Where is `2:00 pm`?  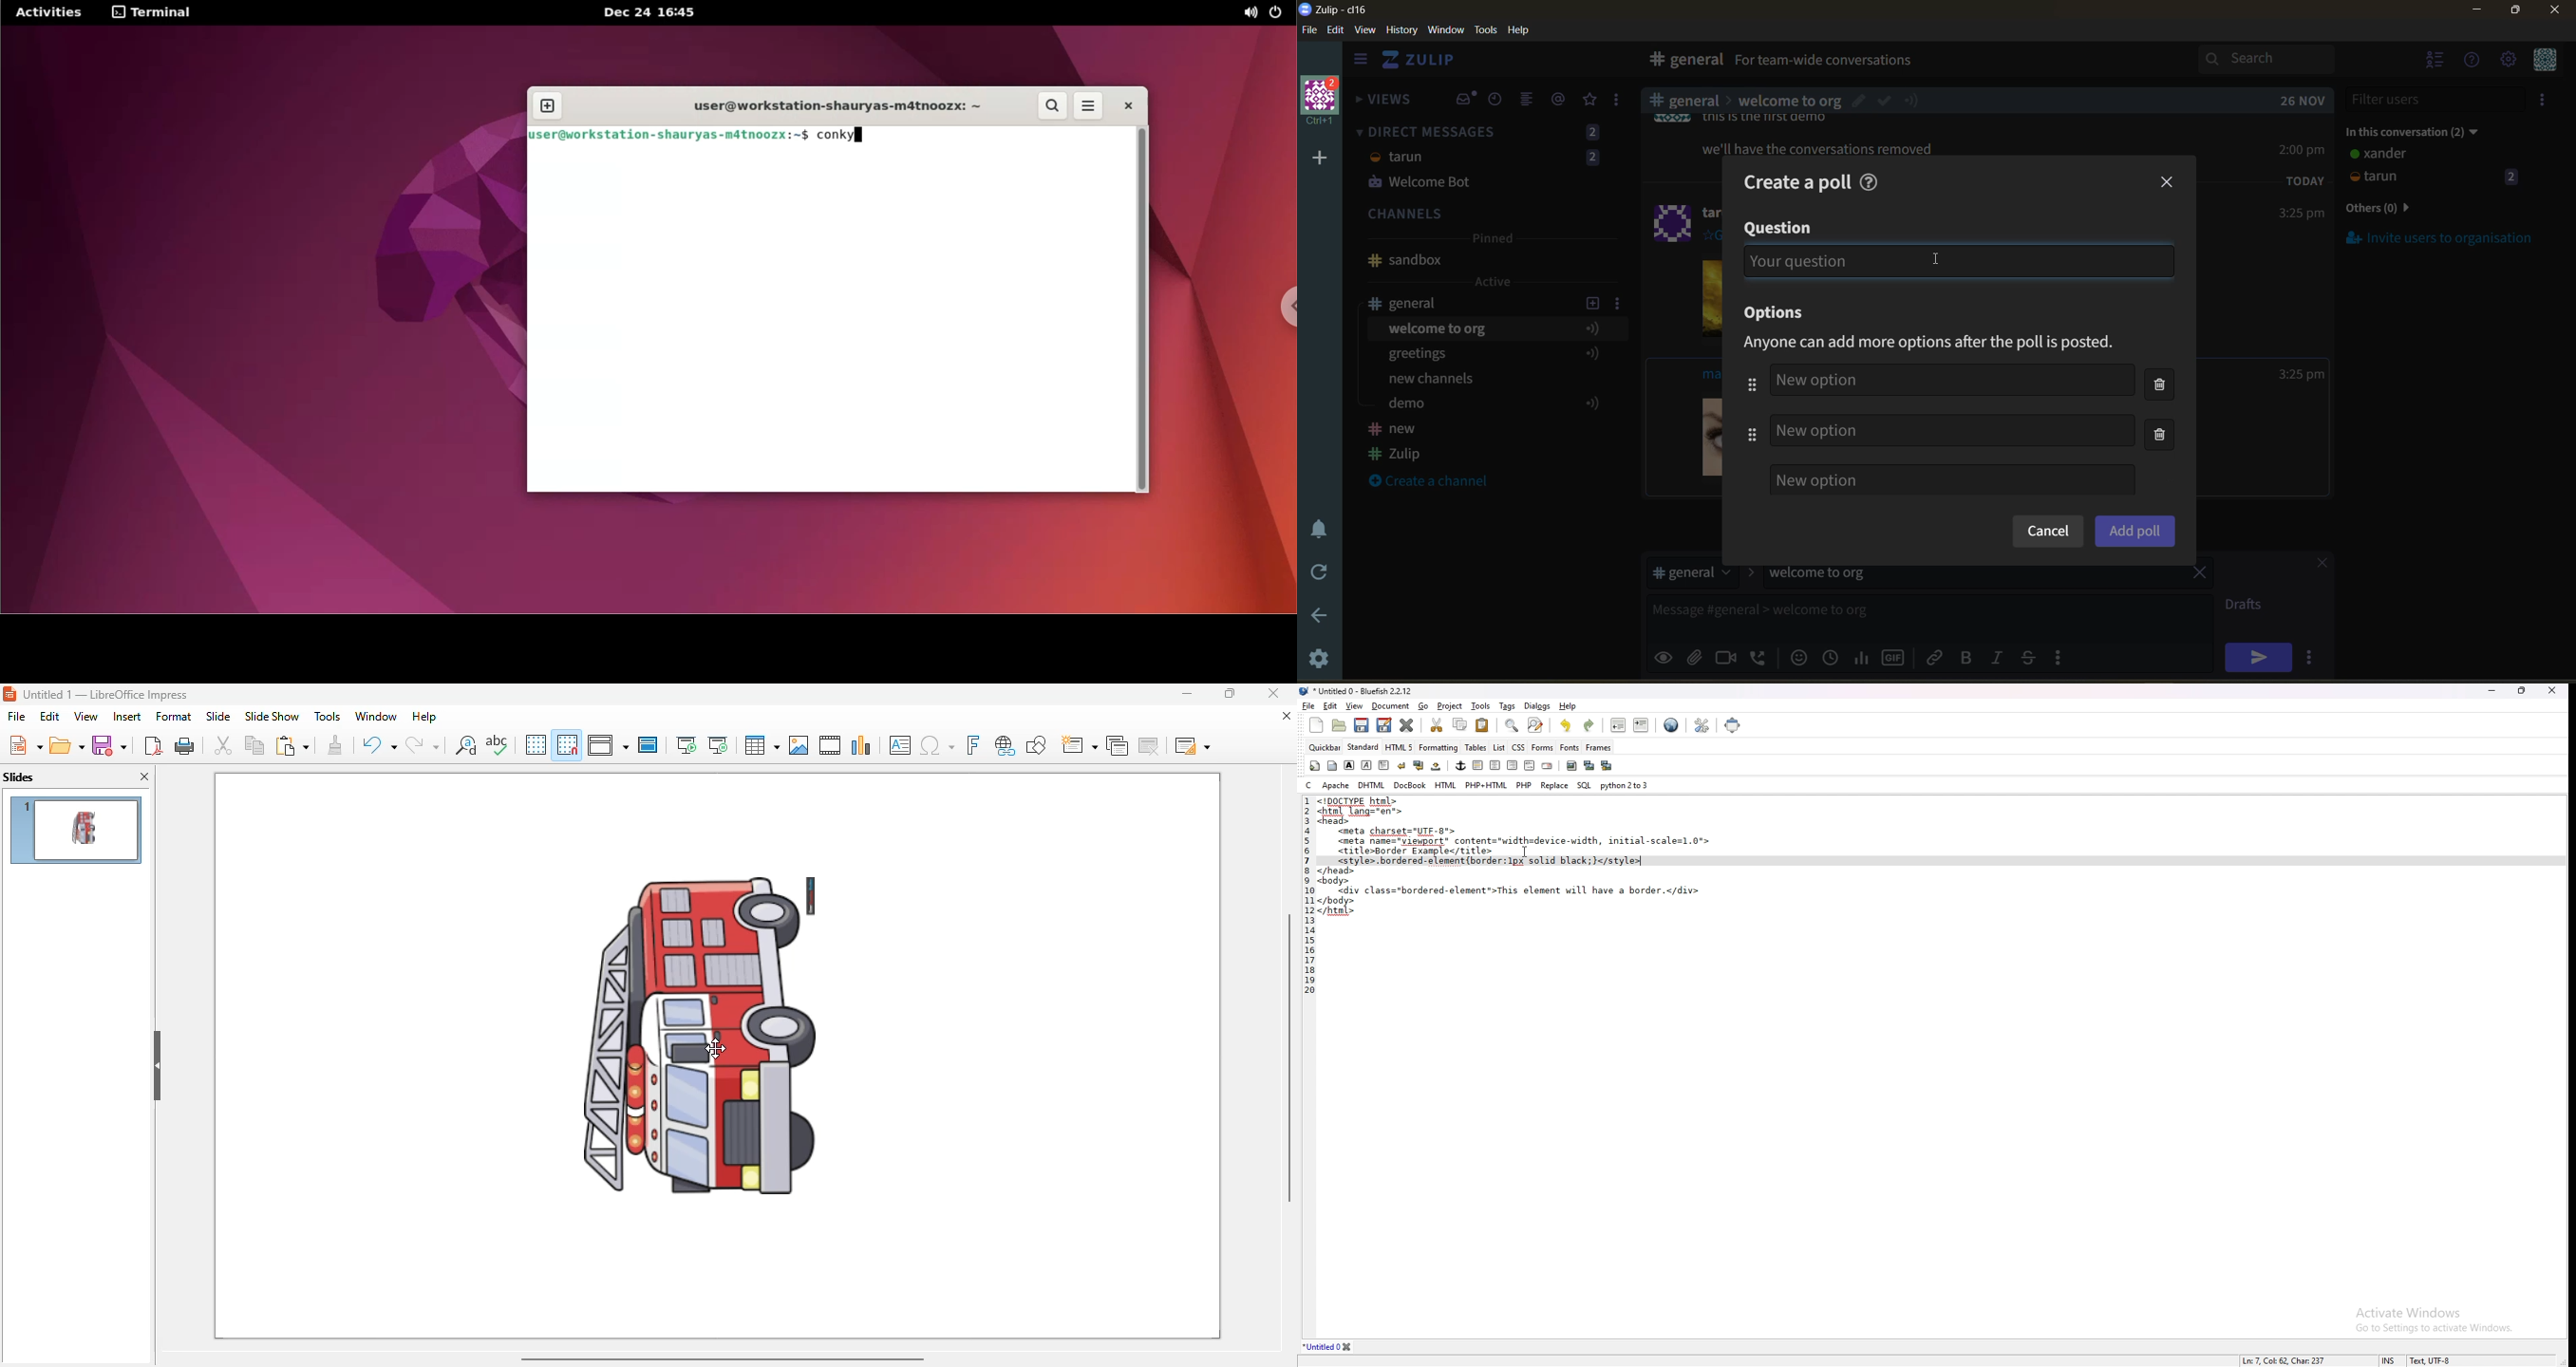 2:00 pm is located at coordinates (2304, 149).